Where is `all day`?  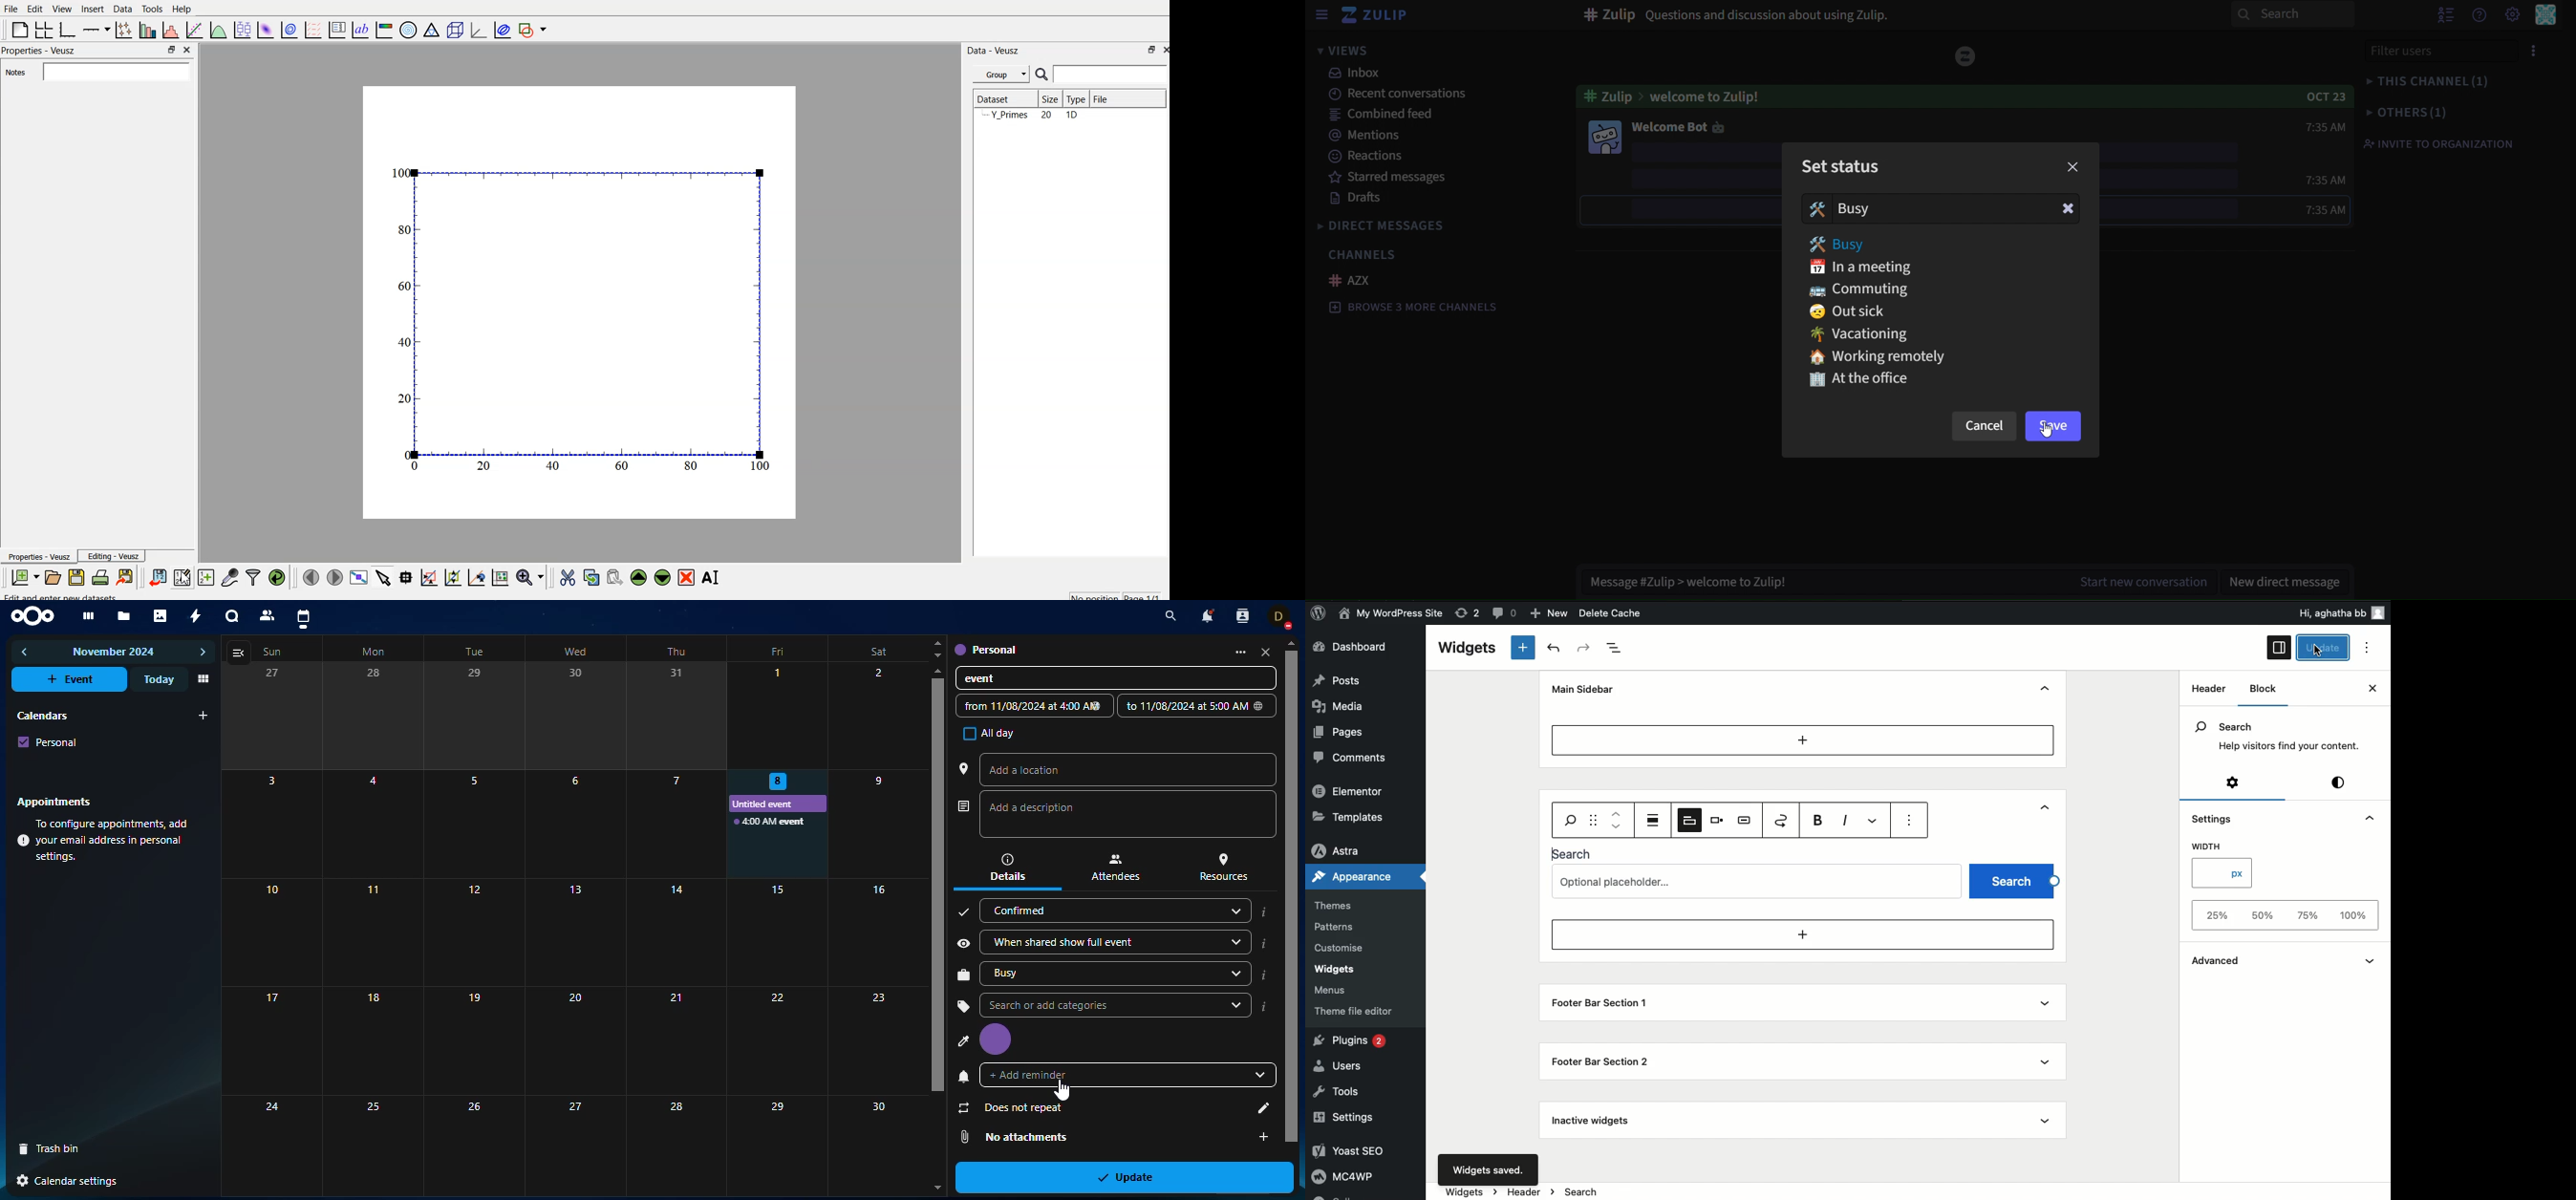
all day is located at coordinates (983, 733).